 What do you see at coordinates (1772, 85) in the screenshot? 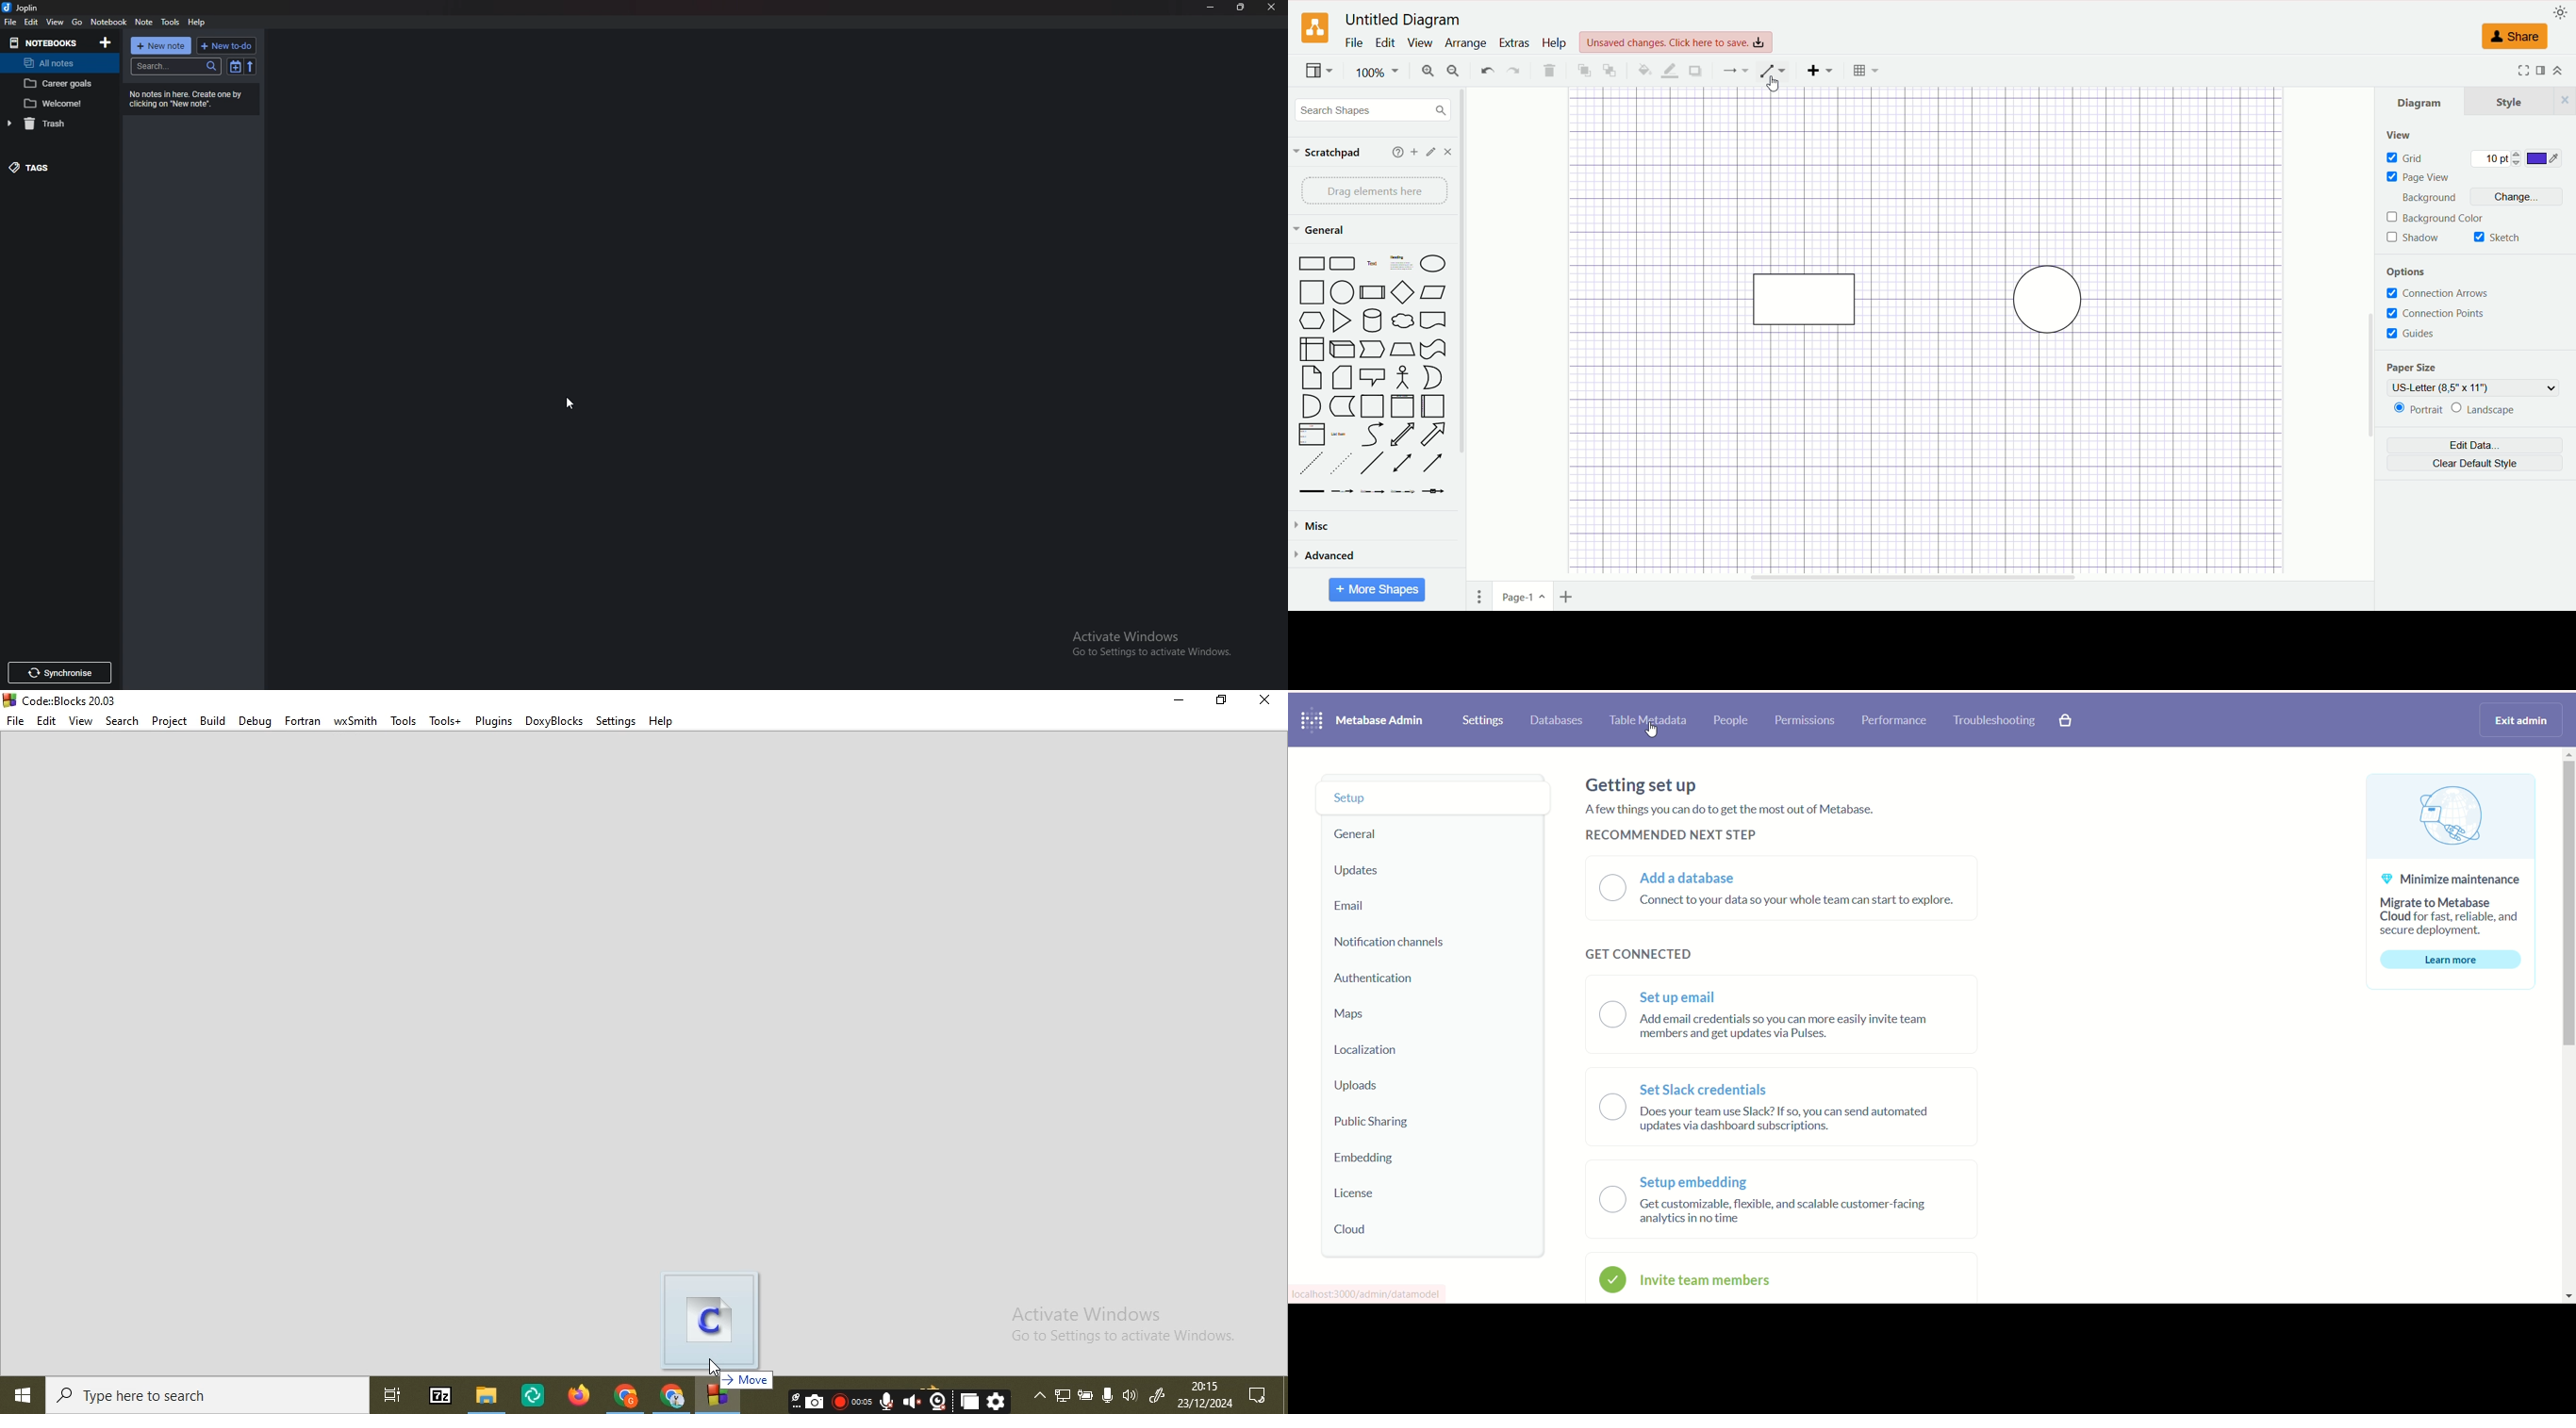
I see `cursor` at bounding box center [1772, 85].